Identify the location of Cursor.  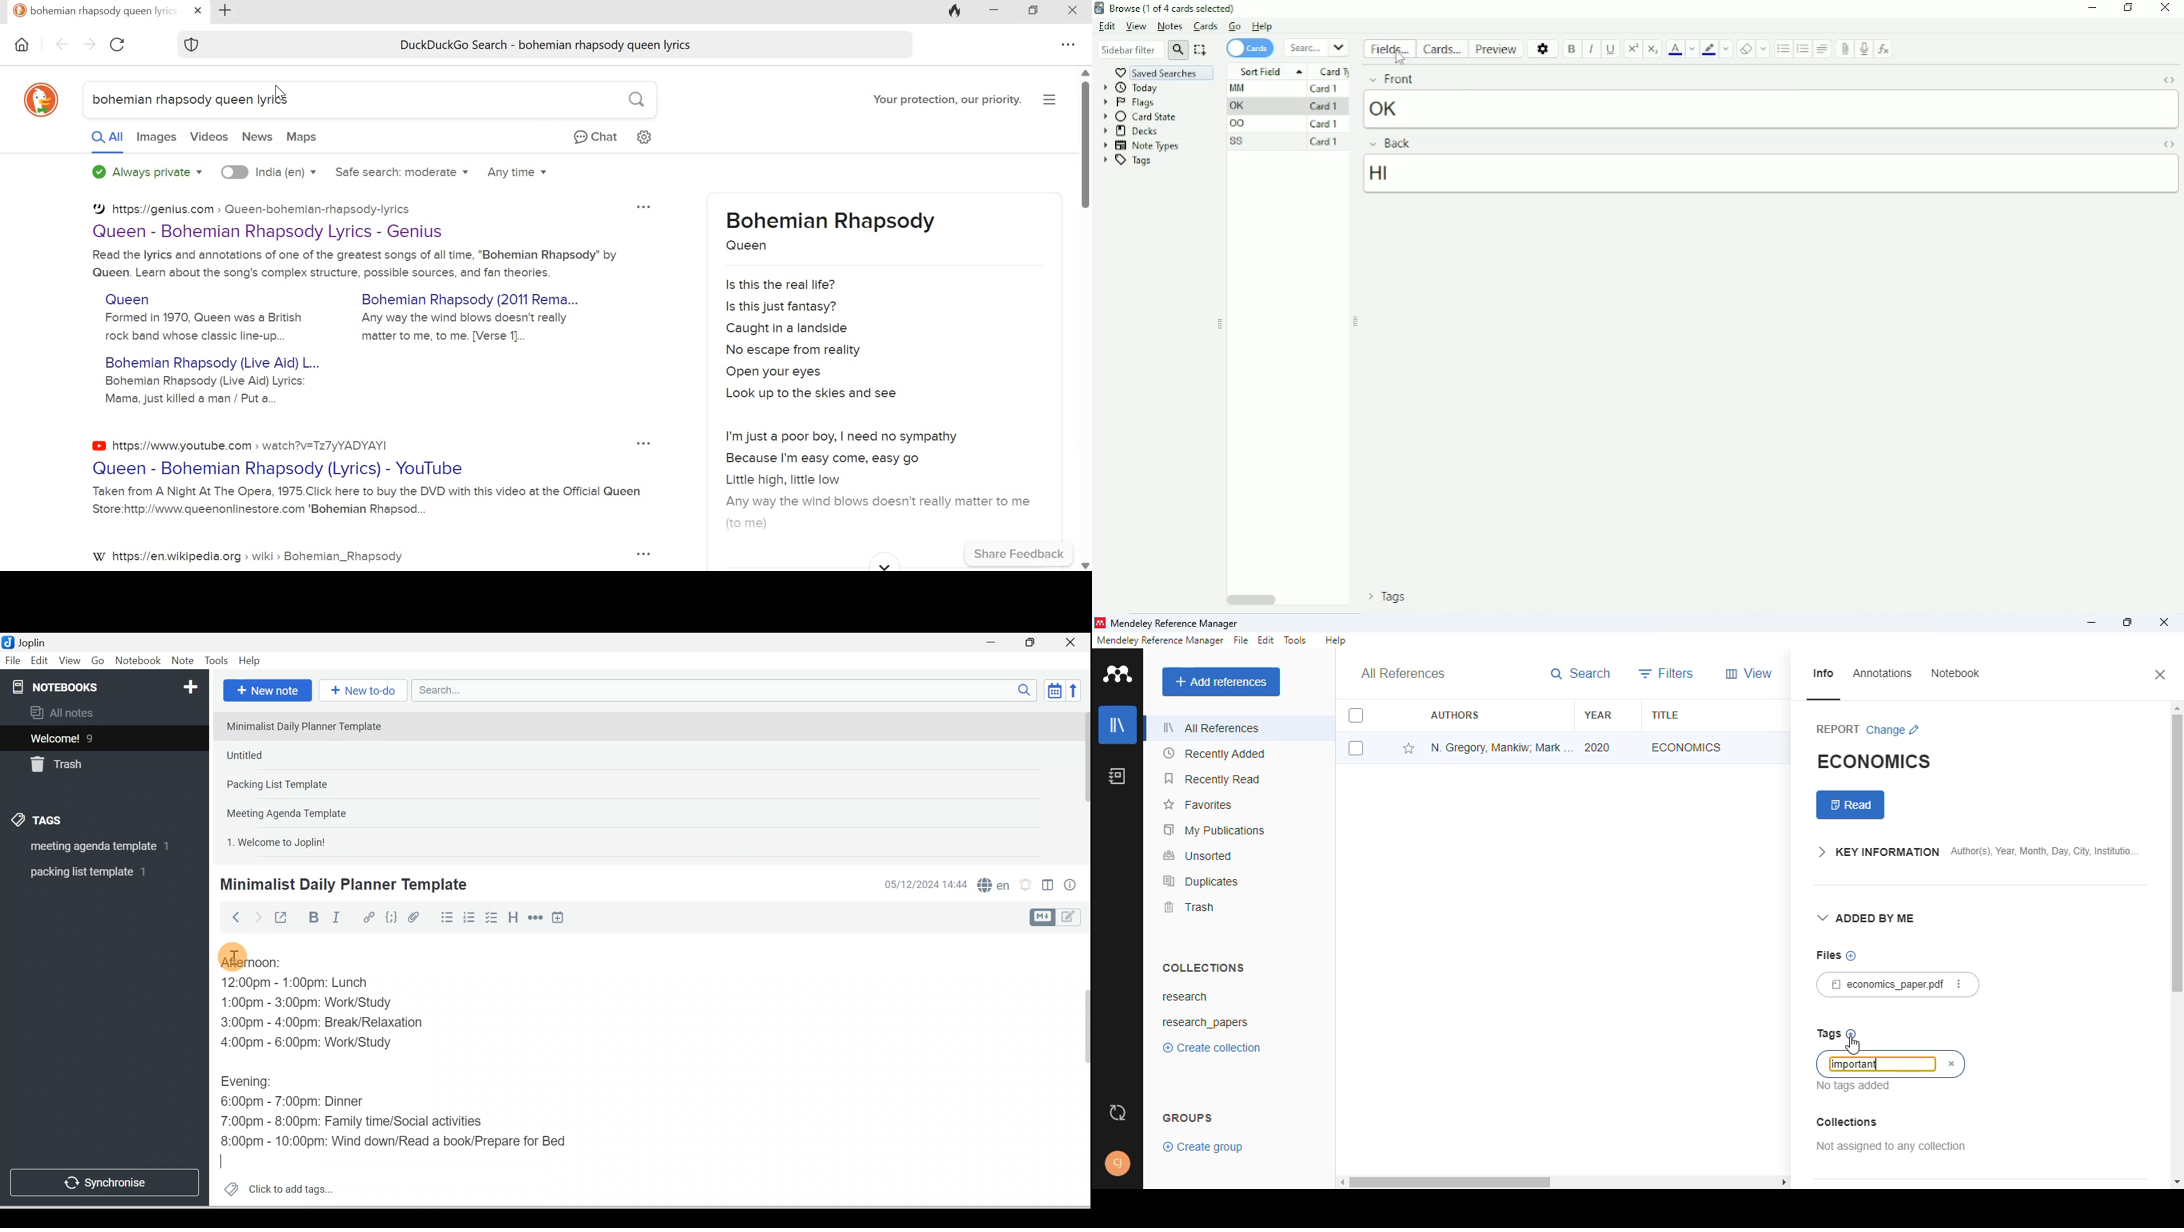
(233, 955).